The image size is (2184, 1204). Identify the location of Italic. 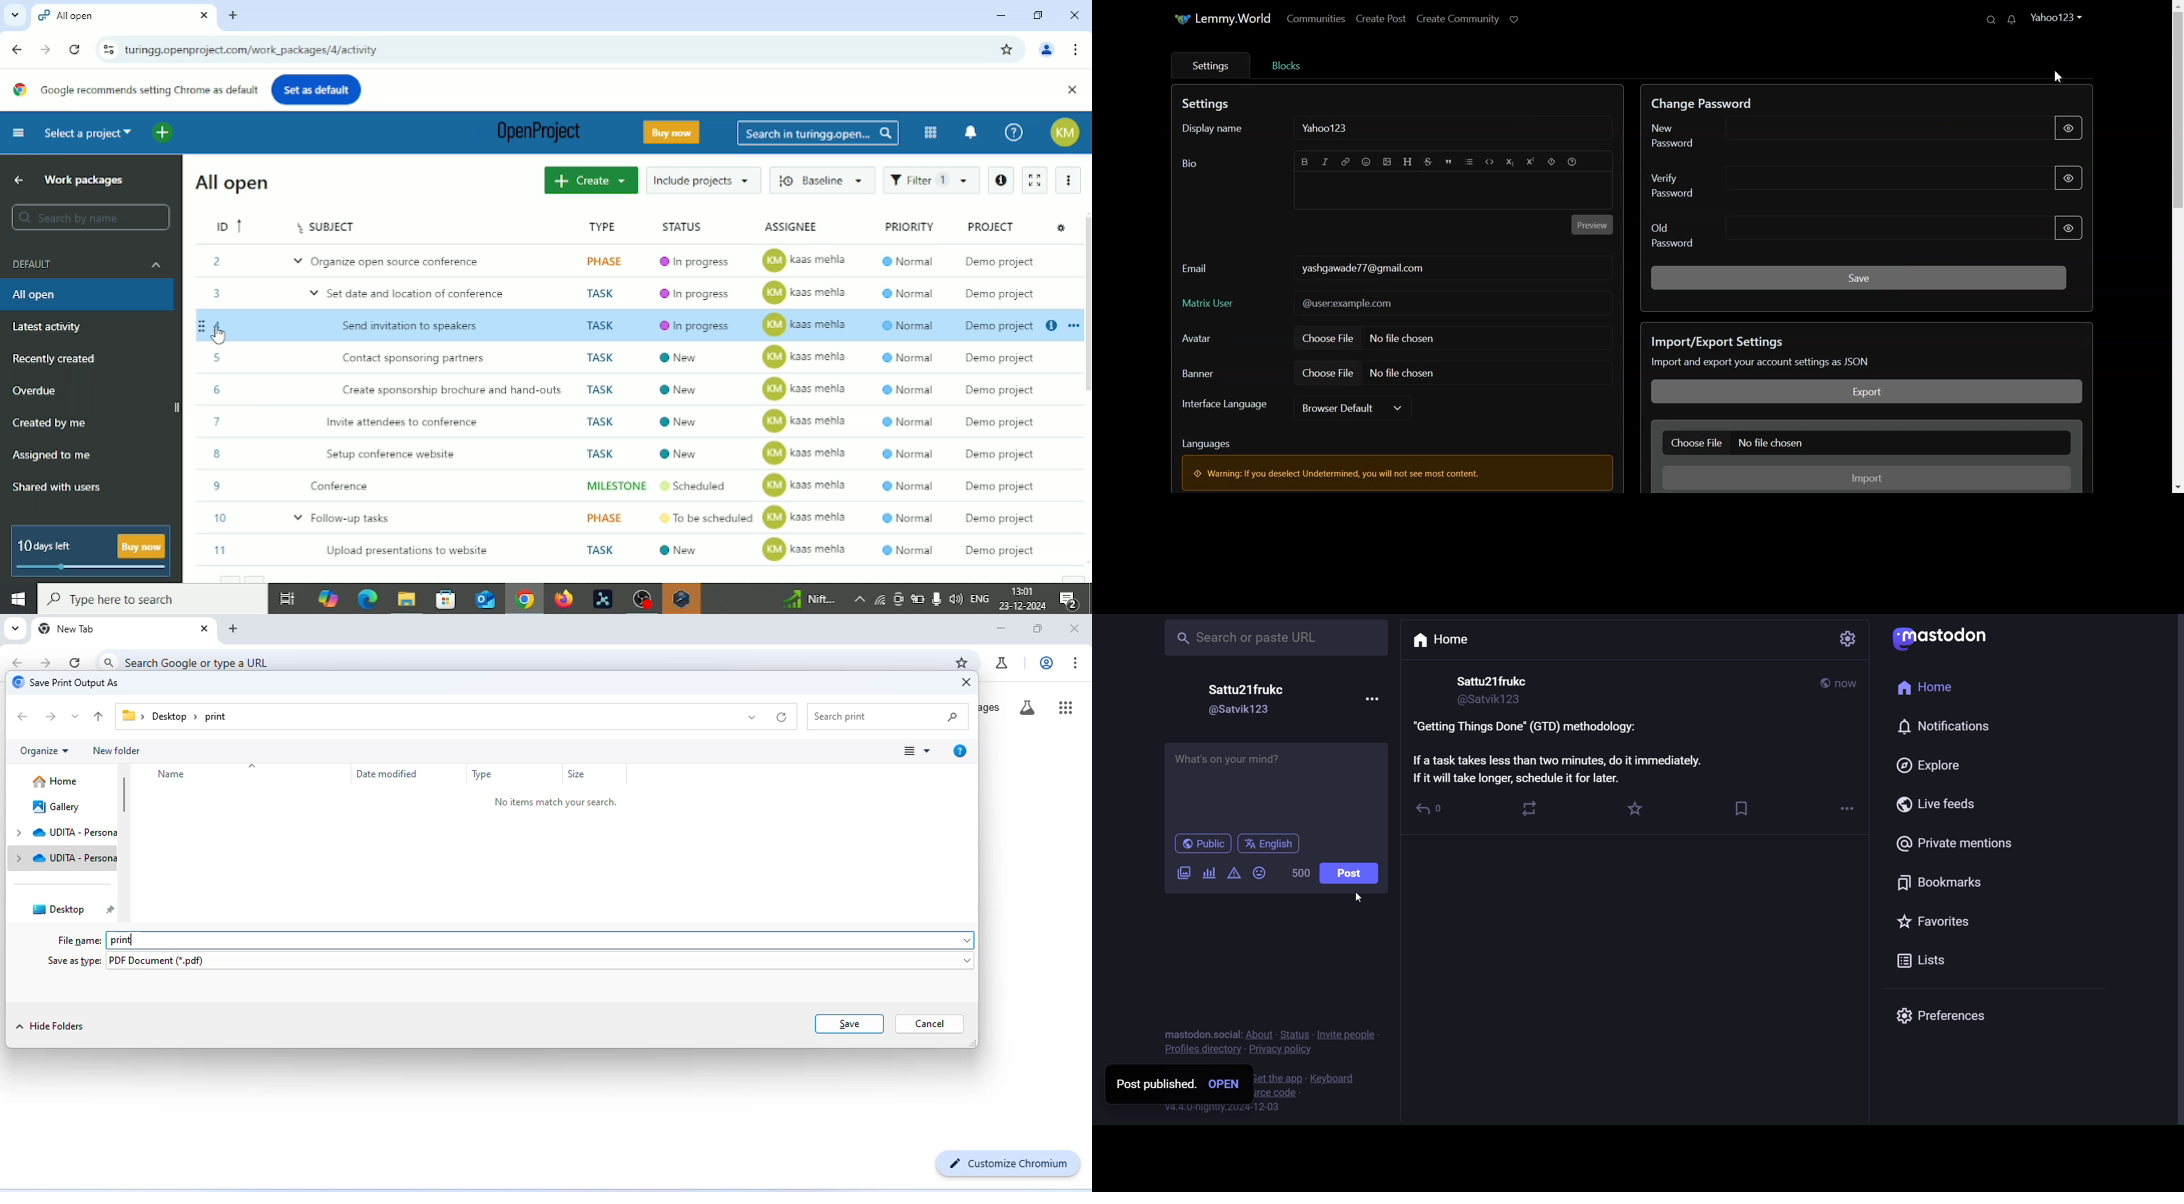
(1326, 162).